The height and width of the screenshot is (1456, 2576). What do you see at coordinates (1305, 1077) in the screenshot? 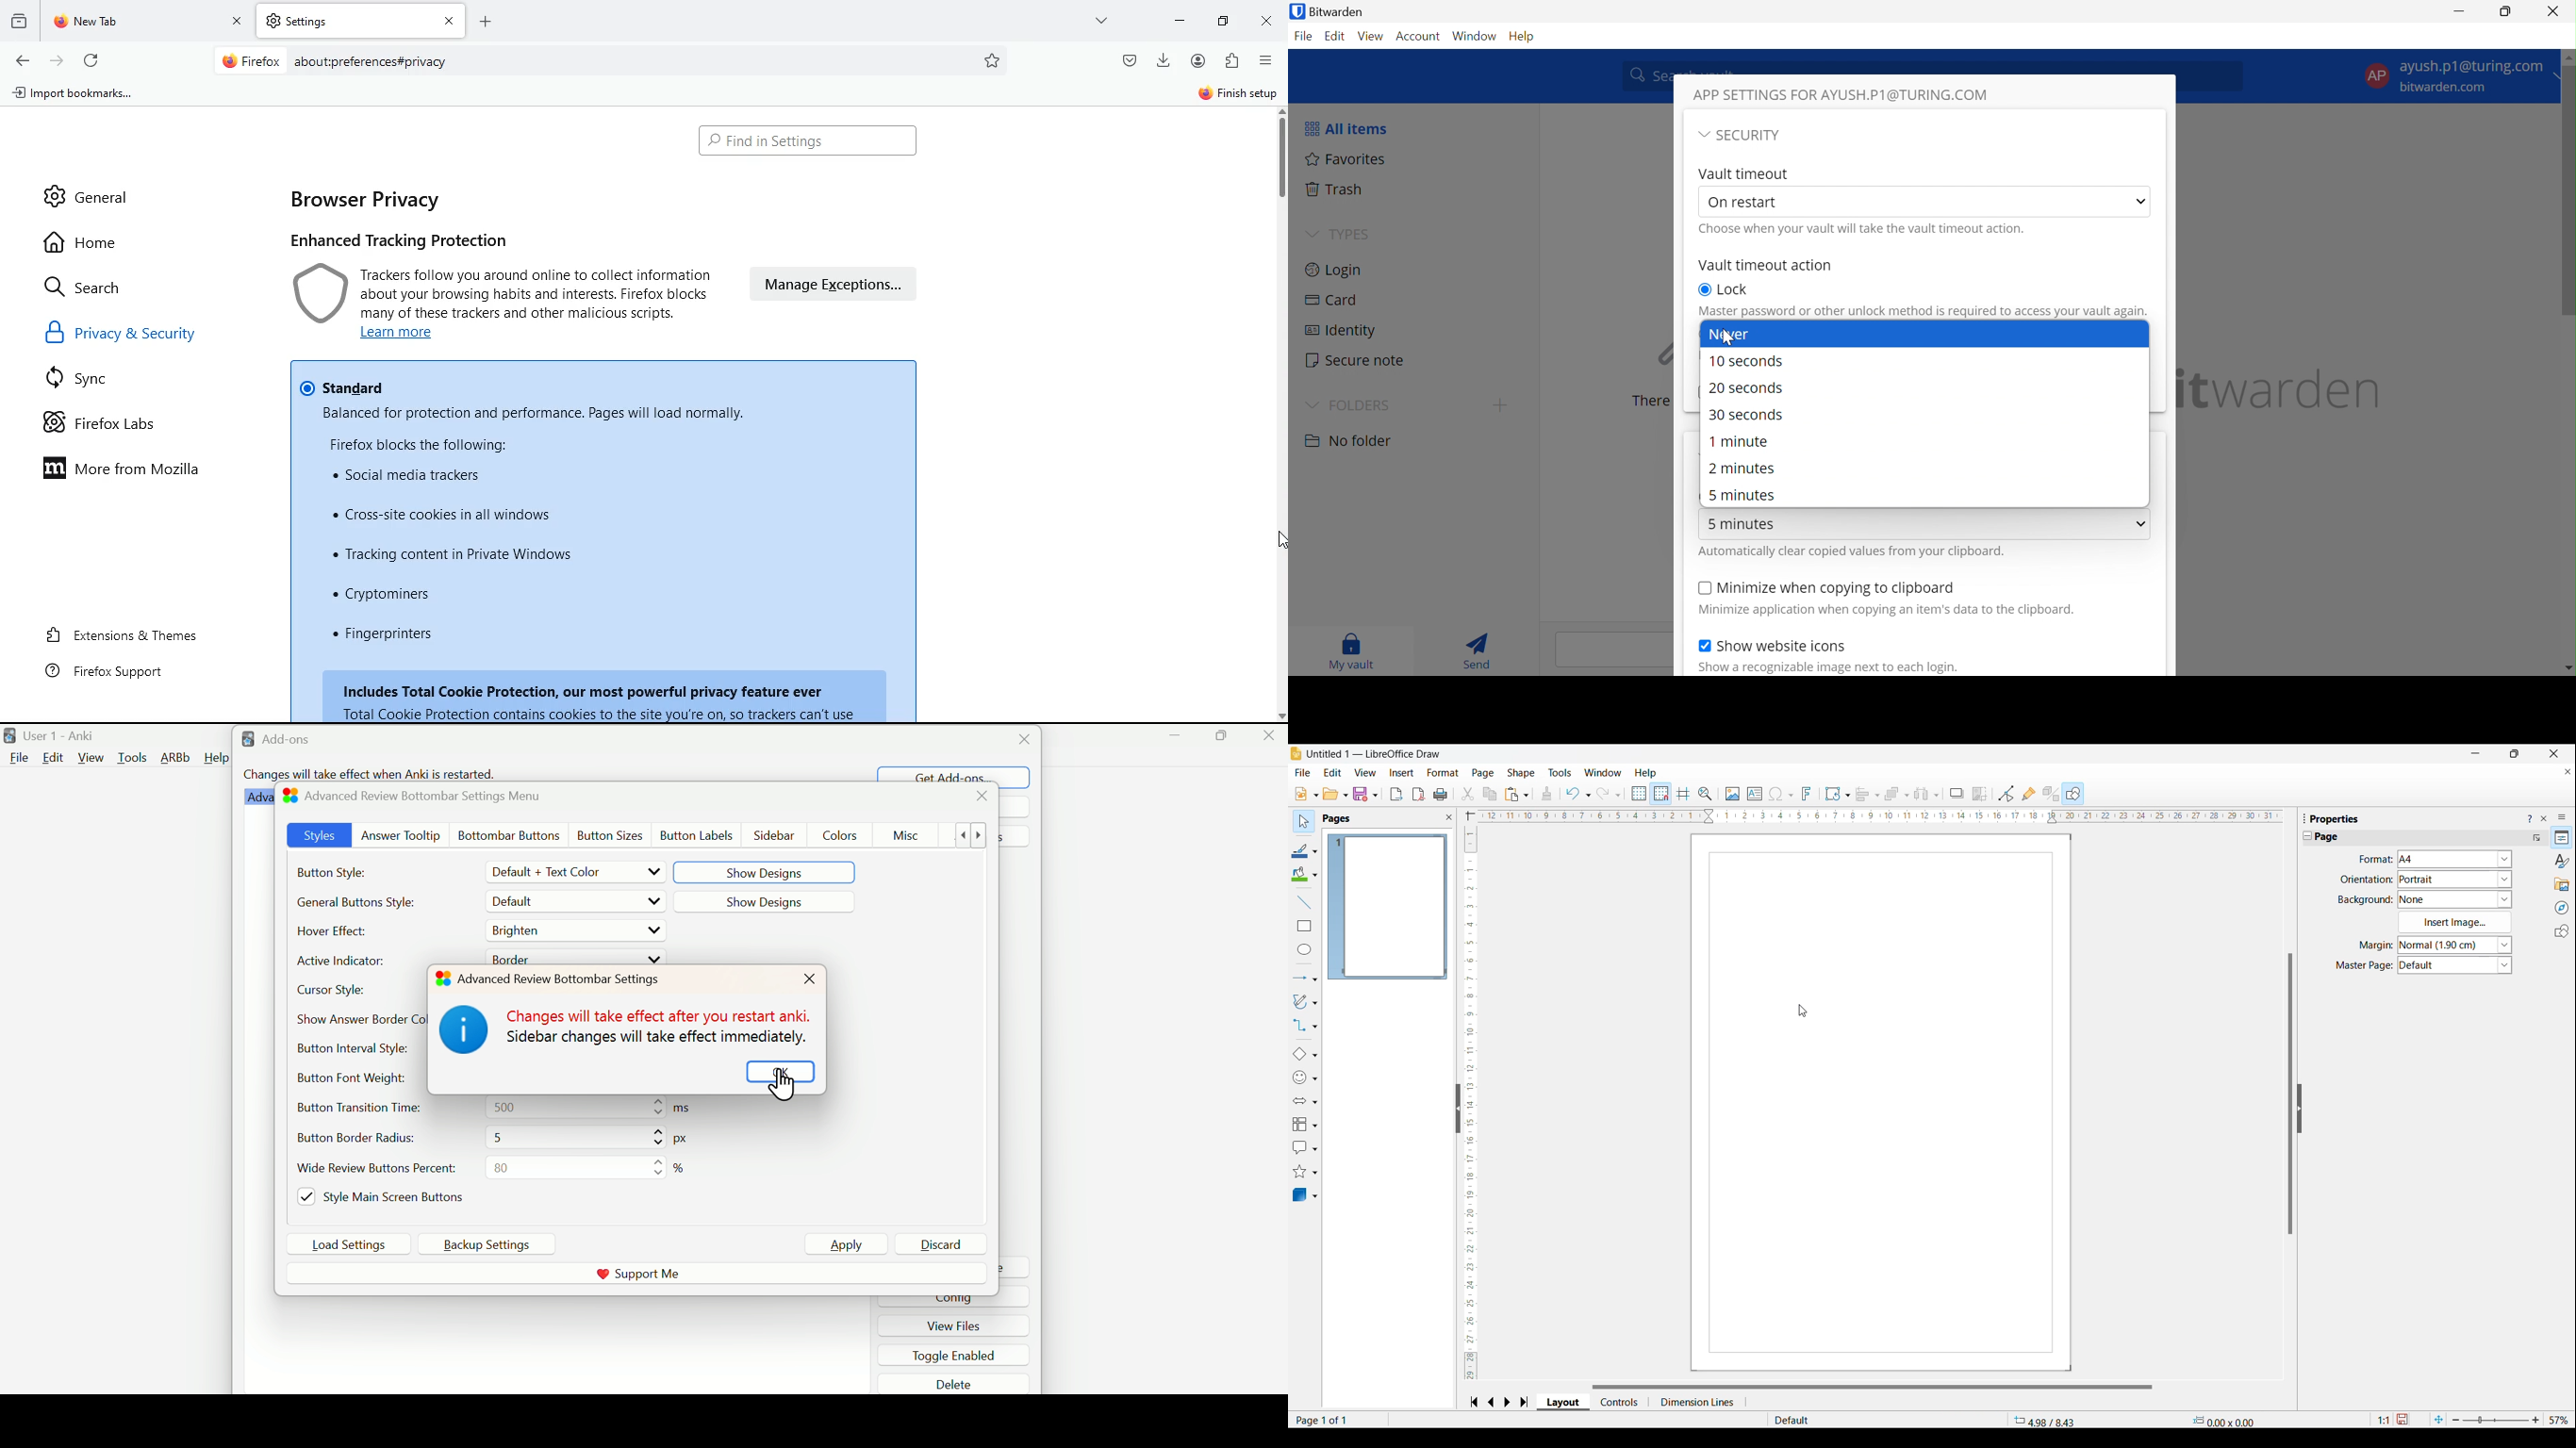
I see `Symbol shape options` at bounding box center [1305, 1077].